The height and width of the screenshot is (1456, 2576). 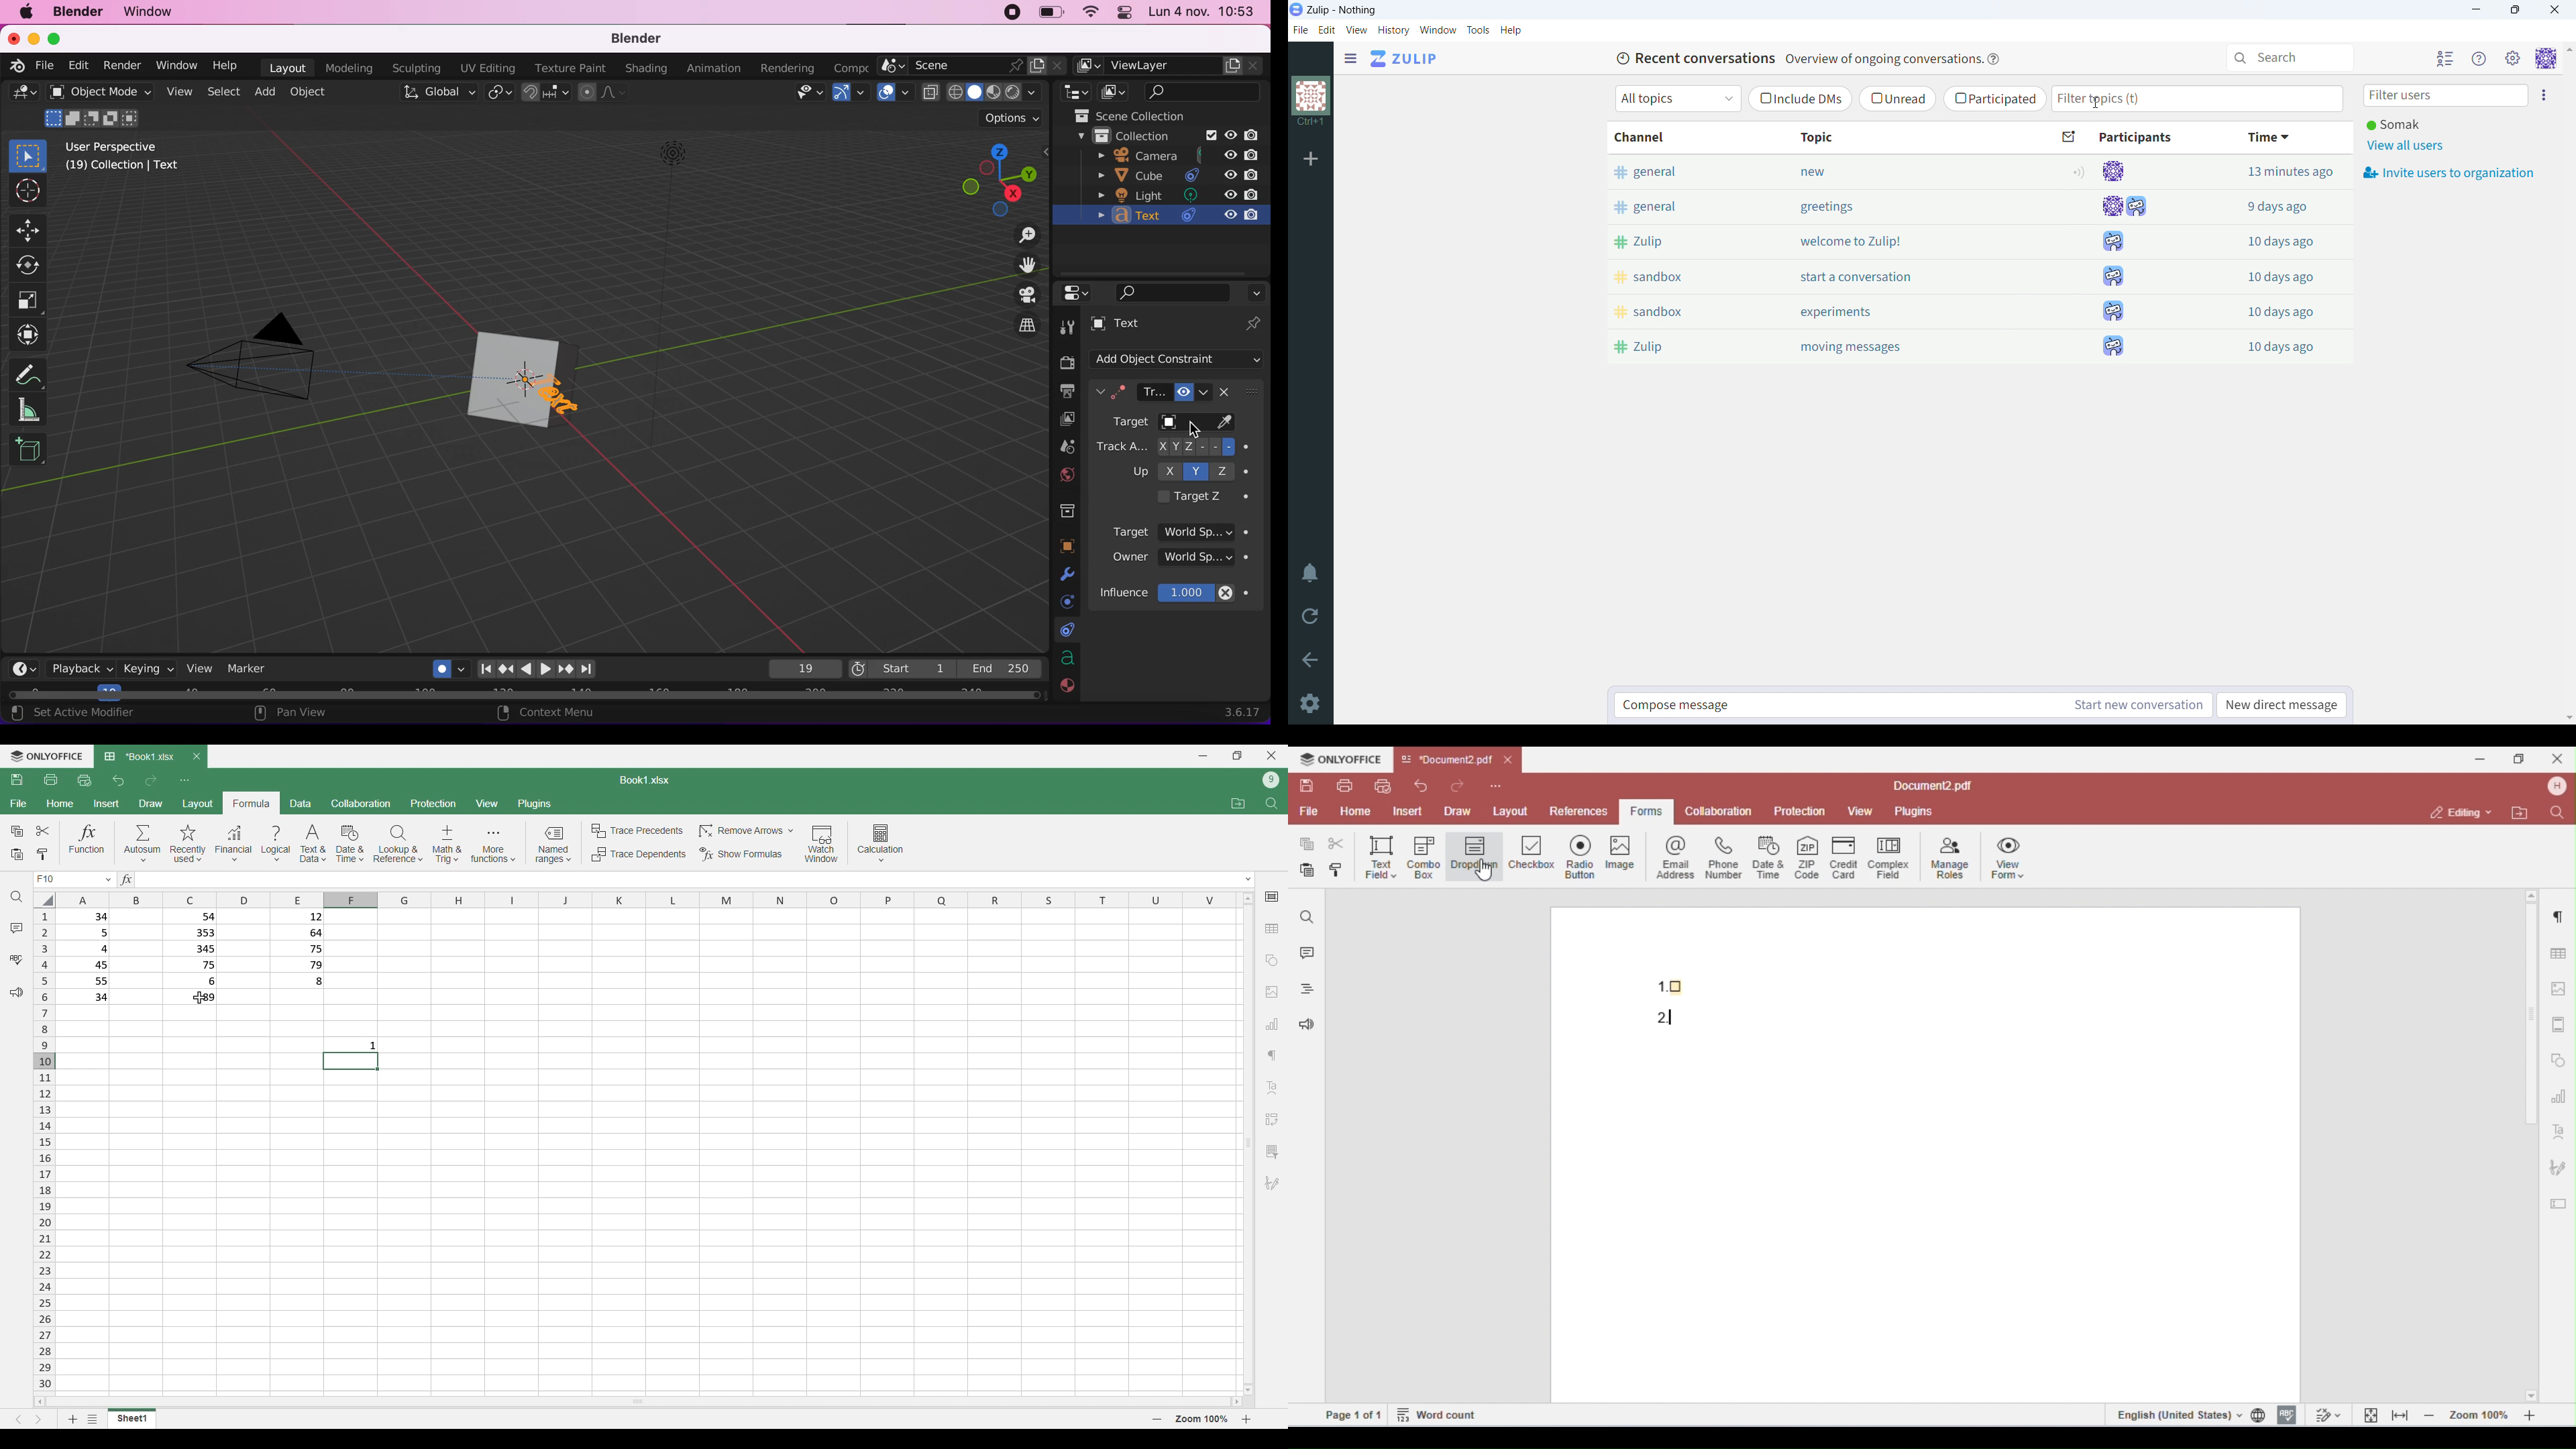 What do you see at coordinates (376, 1044) in the screenshot?
I see `1` at bounding box center [376, 1044].